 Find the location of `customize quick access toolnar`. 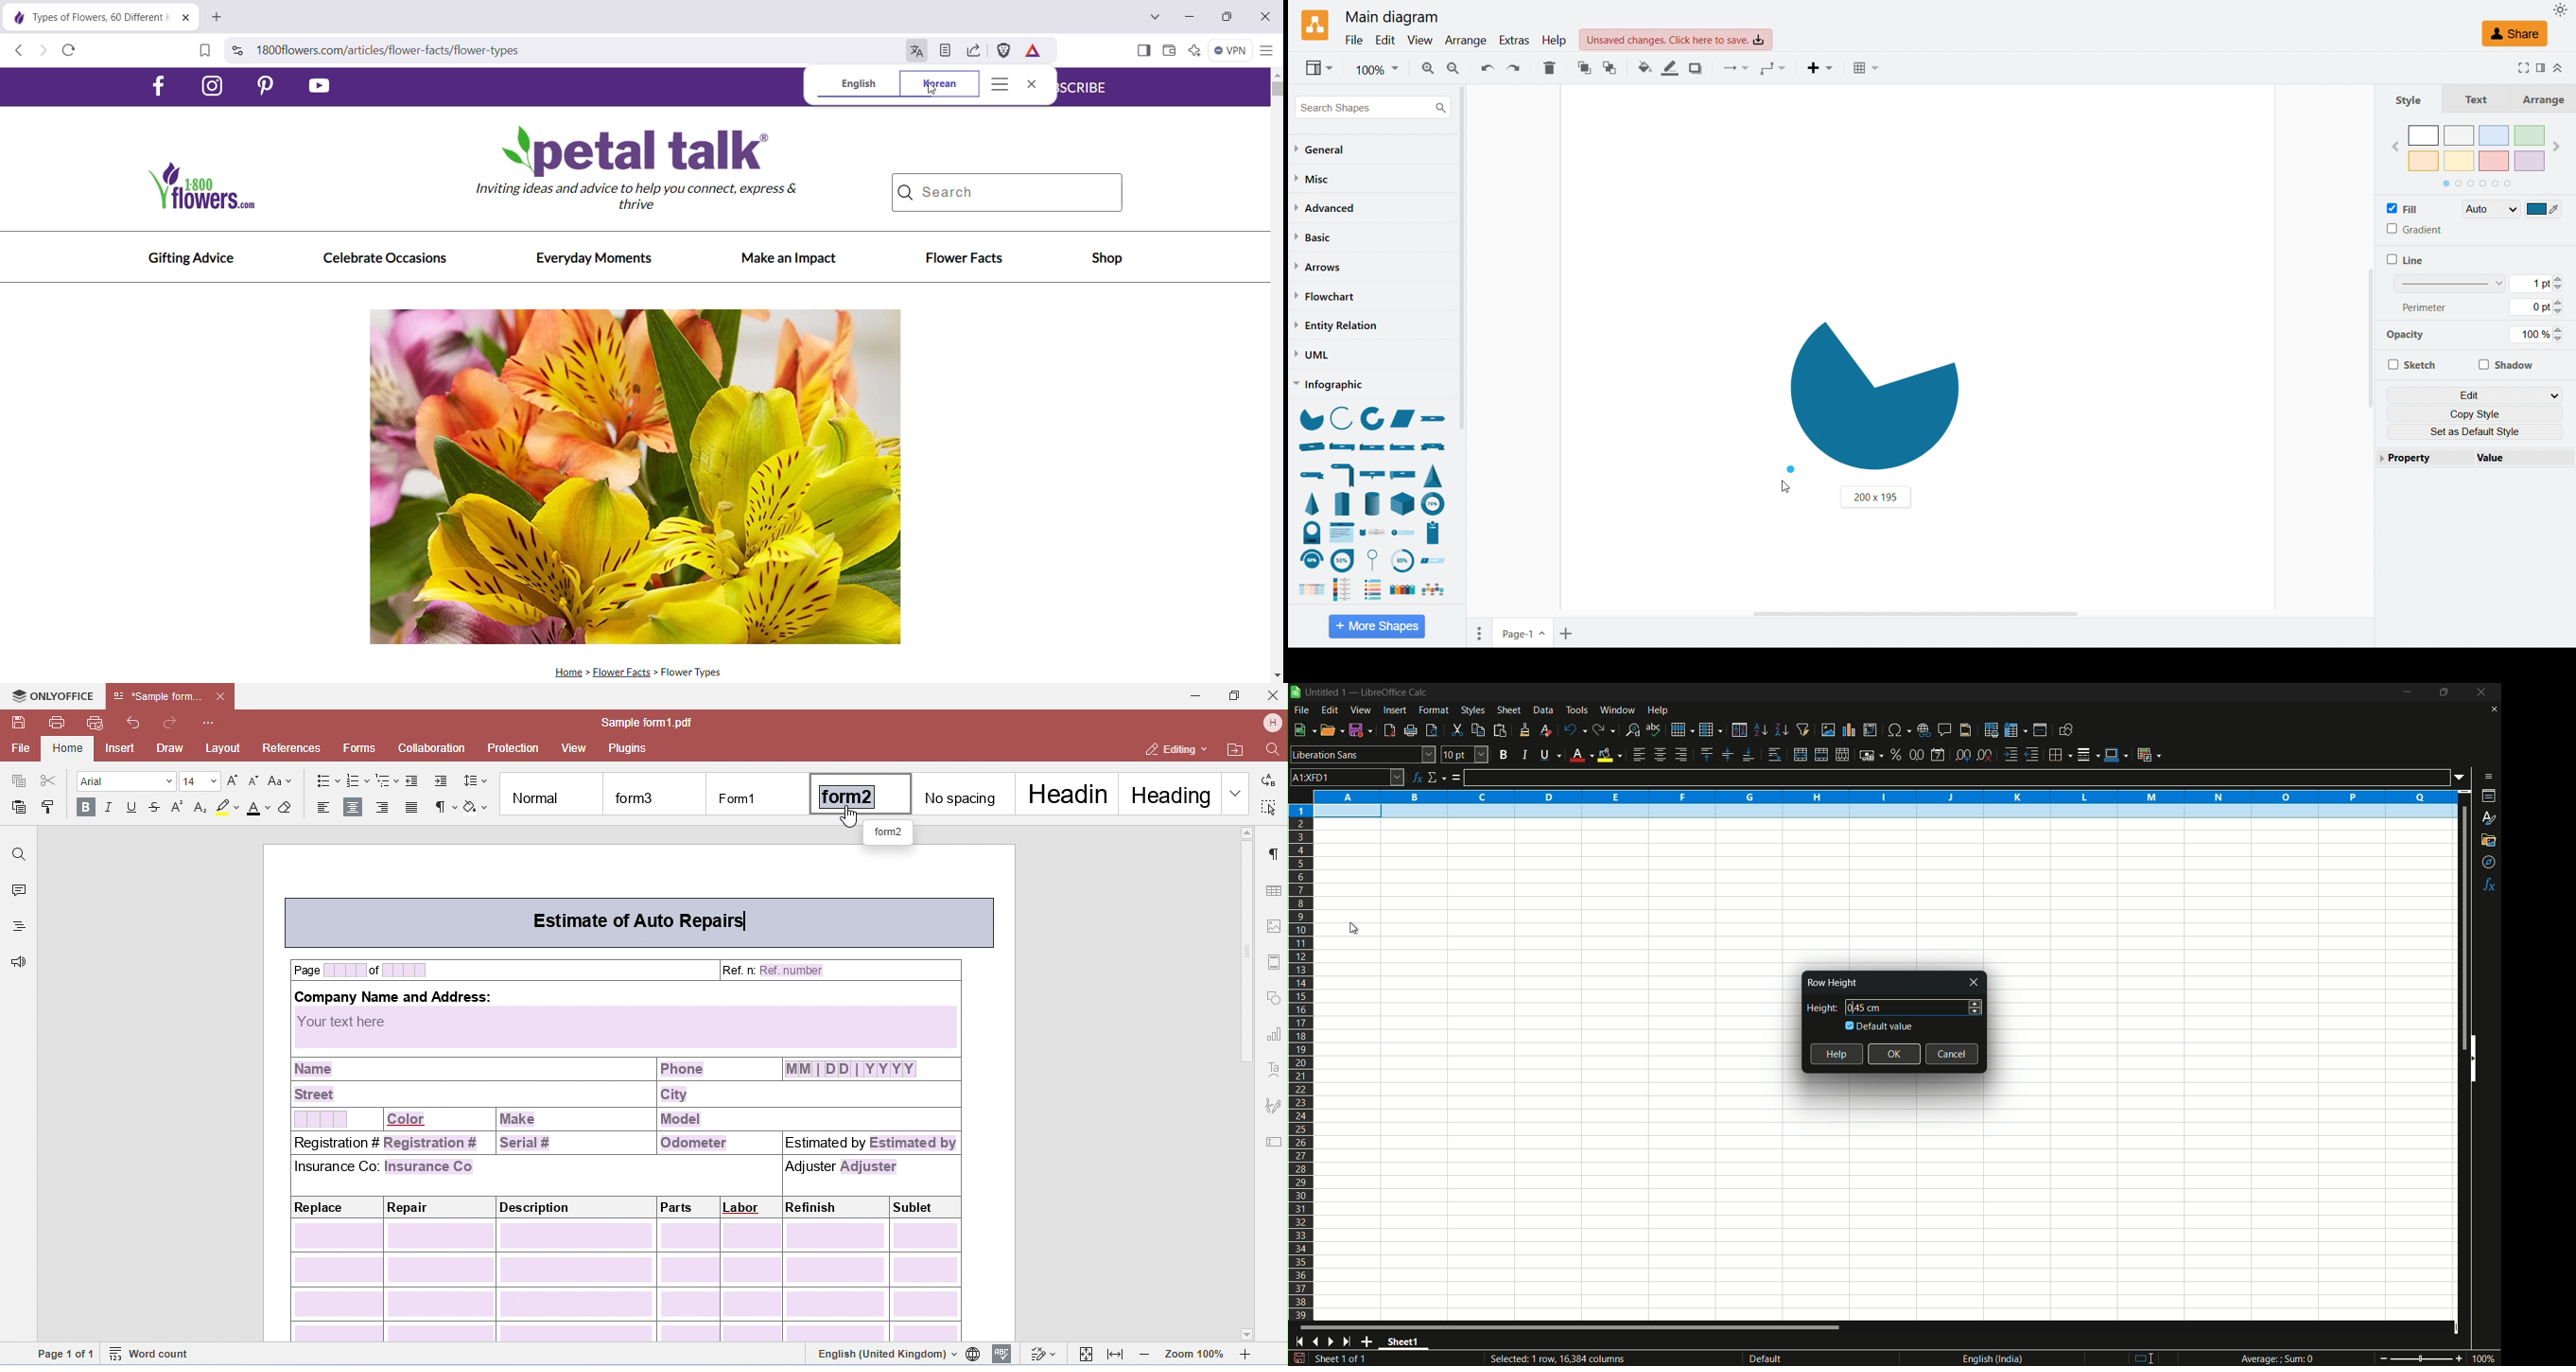

customize quick access toolnar is located at coordinates (210, 722).